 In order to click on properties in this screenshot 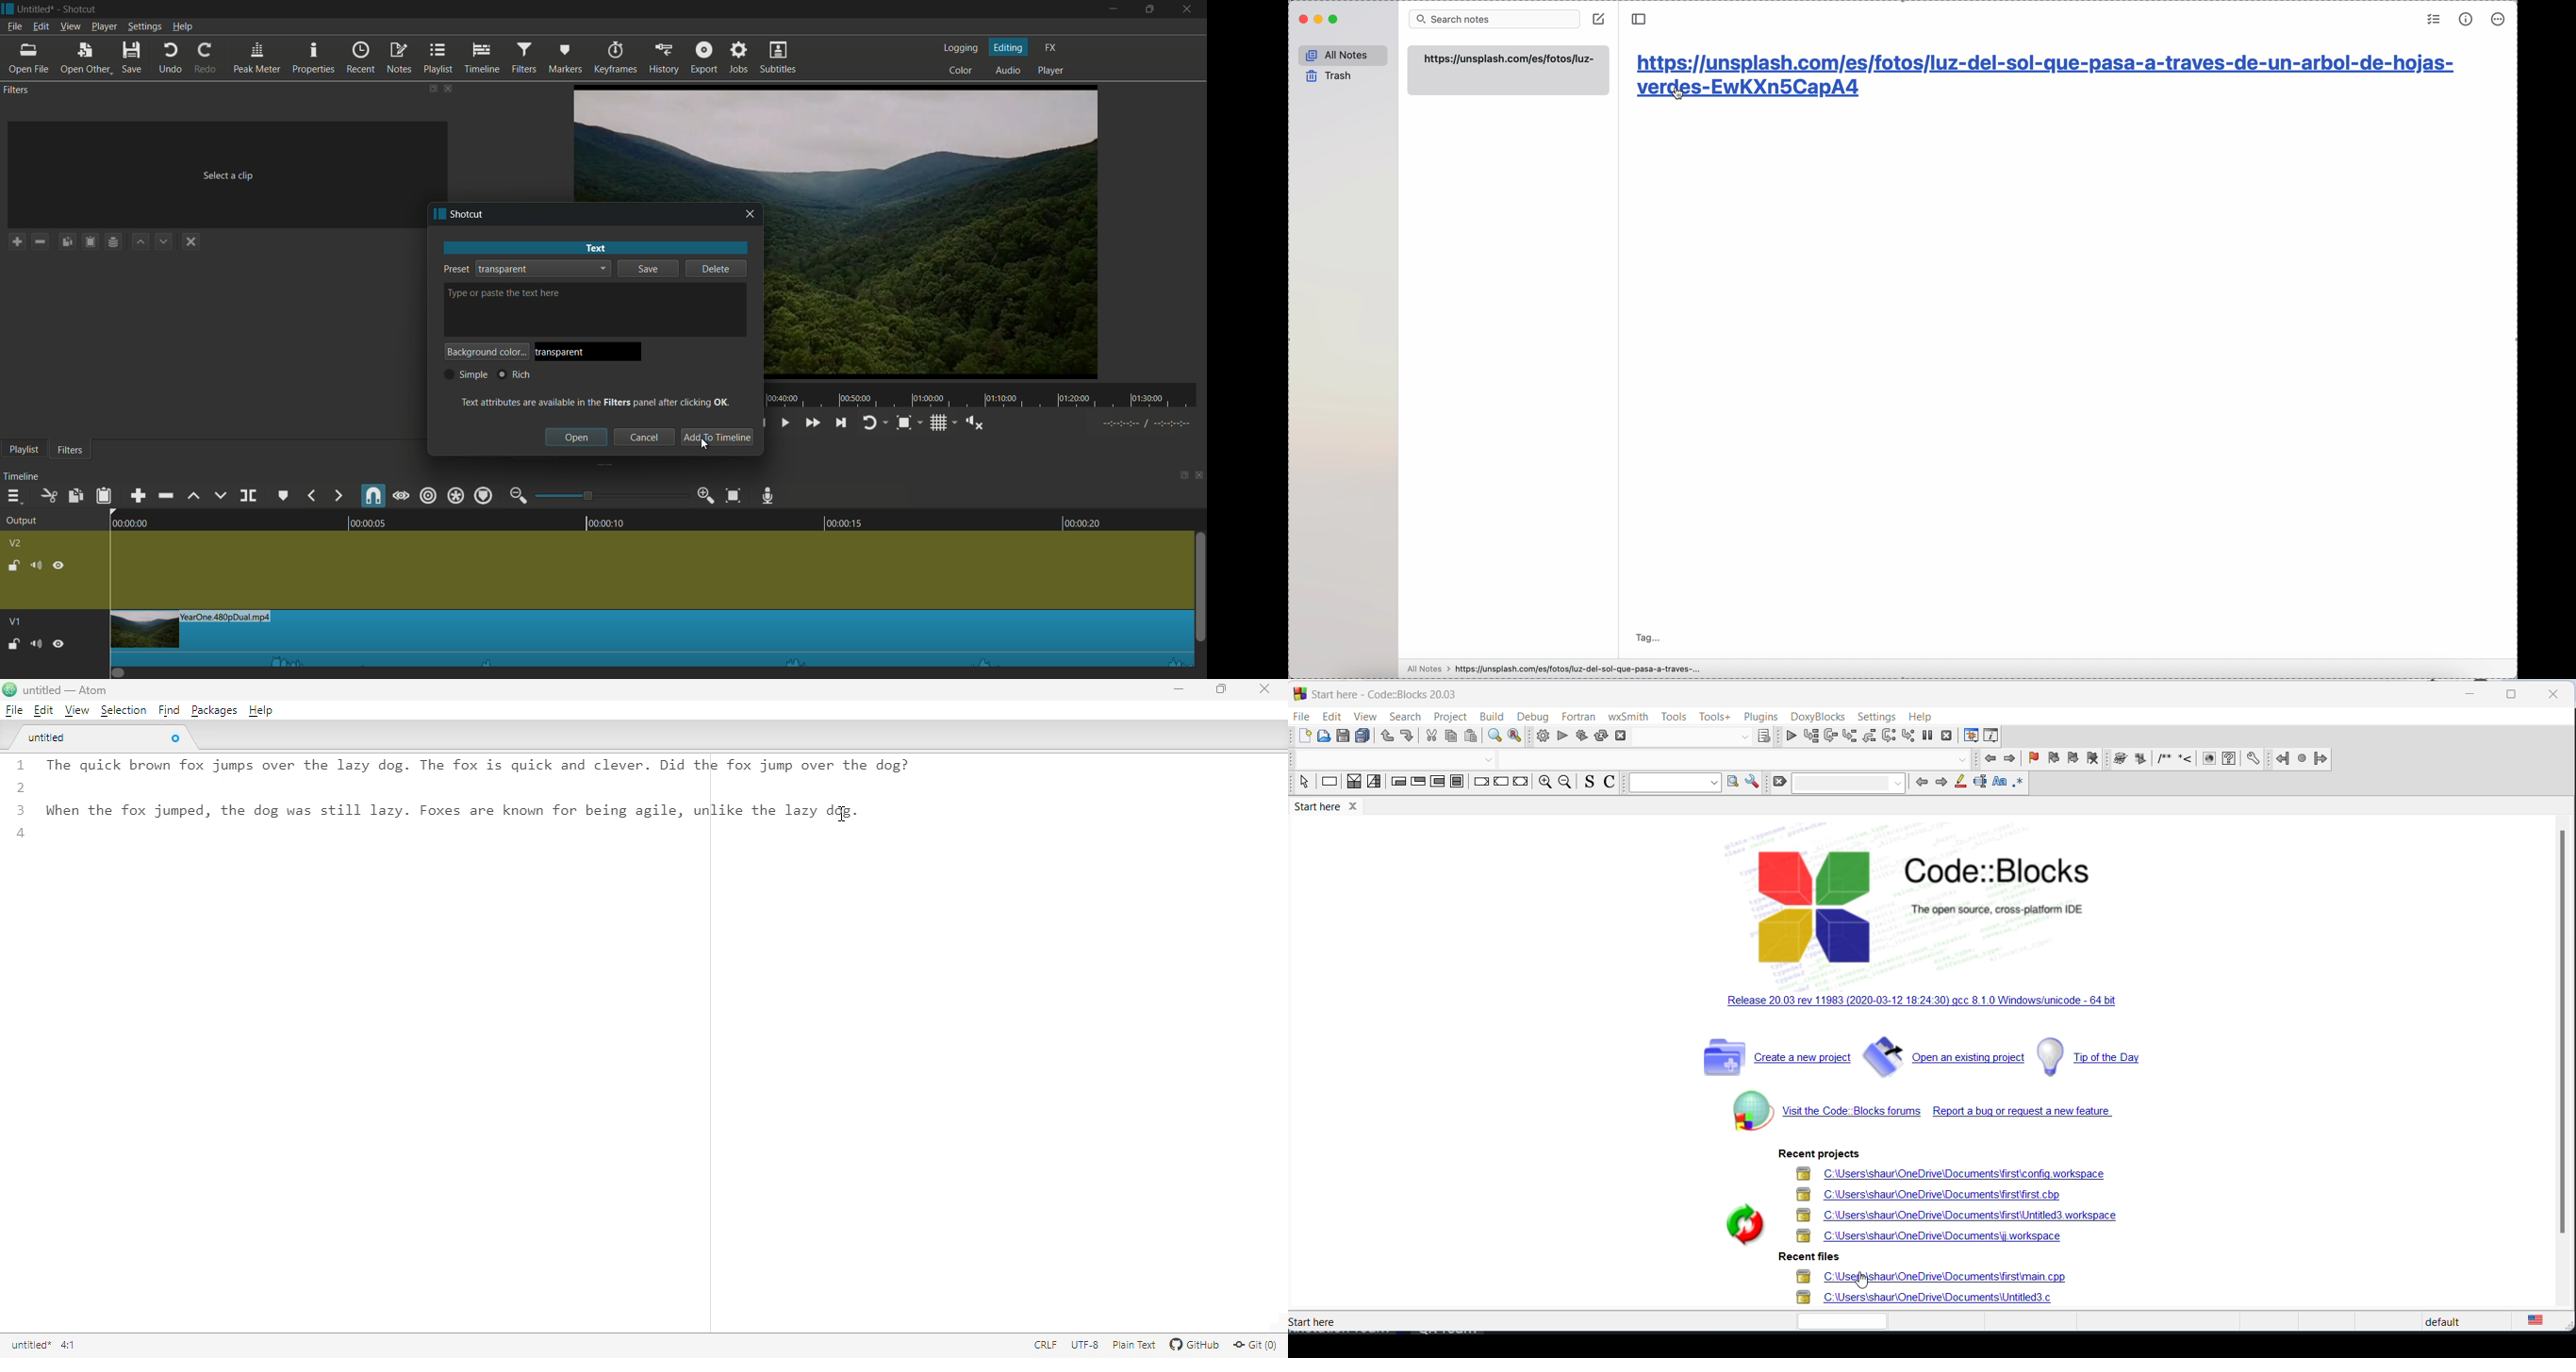, I will do `click(315, 58)`.